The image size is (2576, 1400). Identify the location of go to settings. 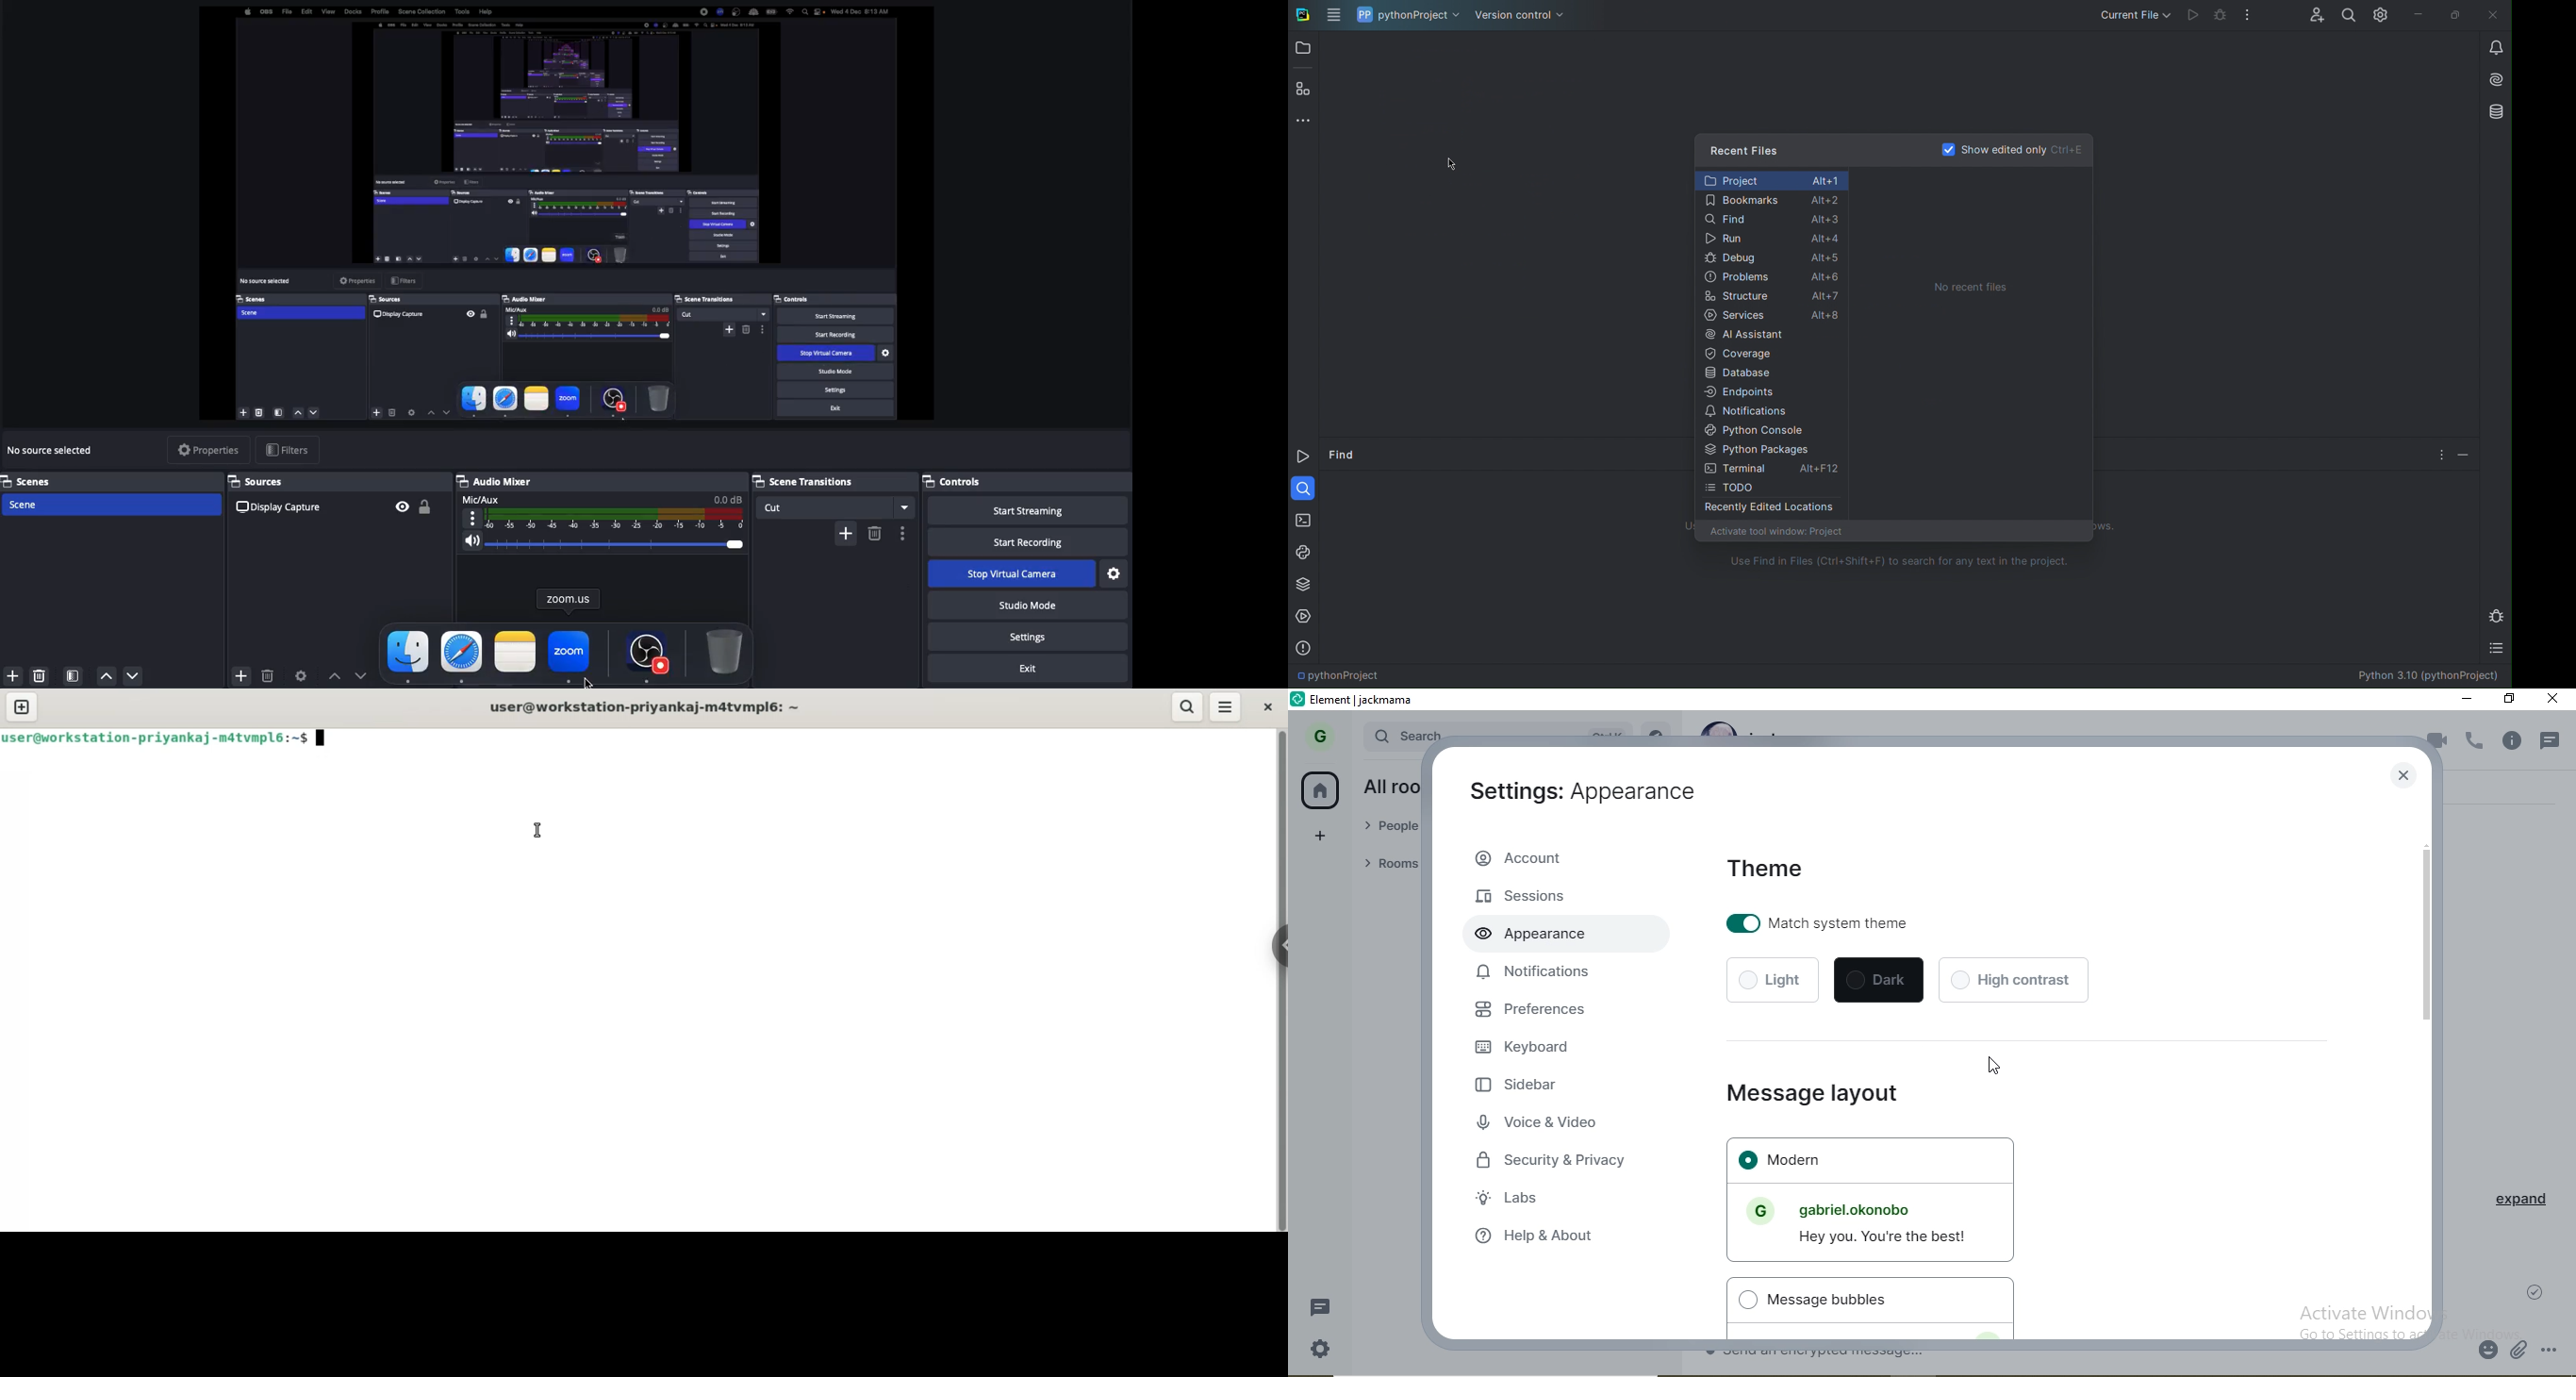
(2348, 1334).